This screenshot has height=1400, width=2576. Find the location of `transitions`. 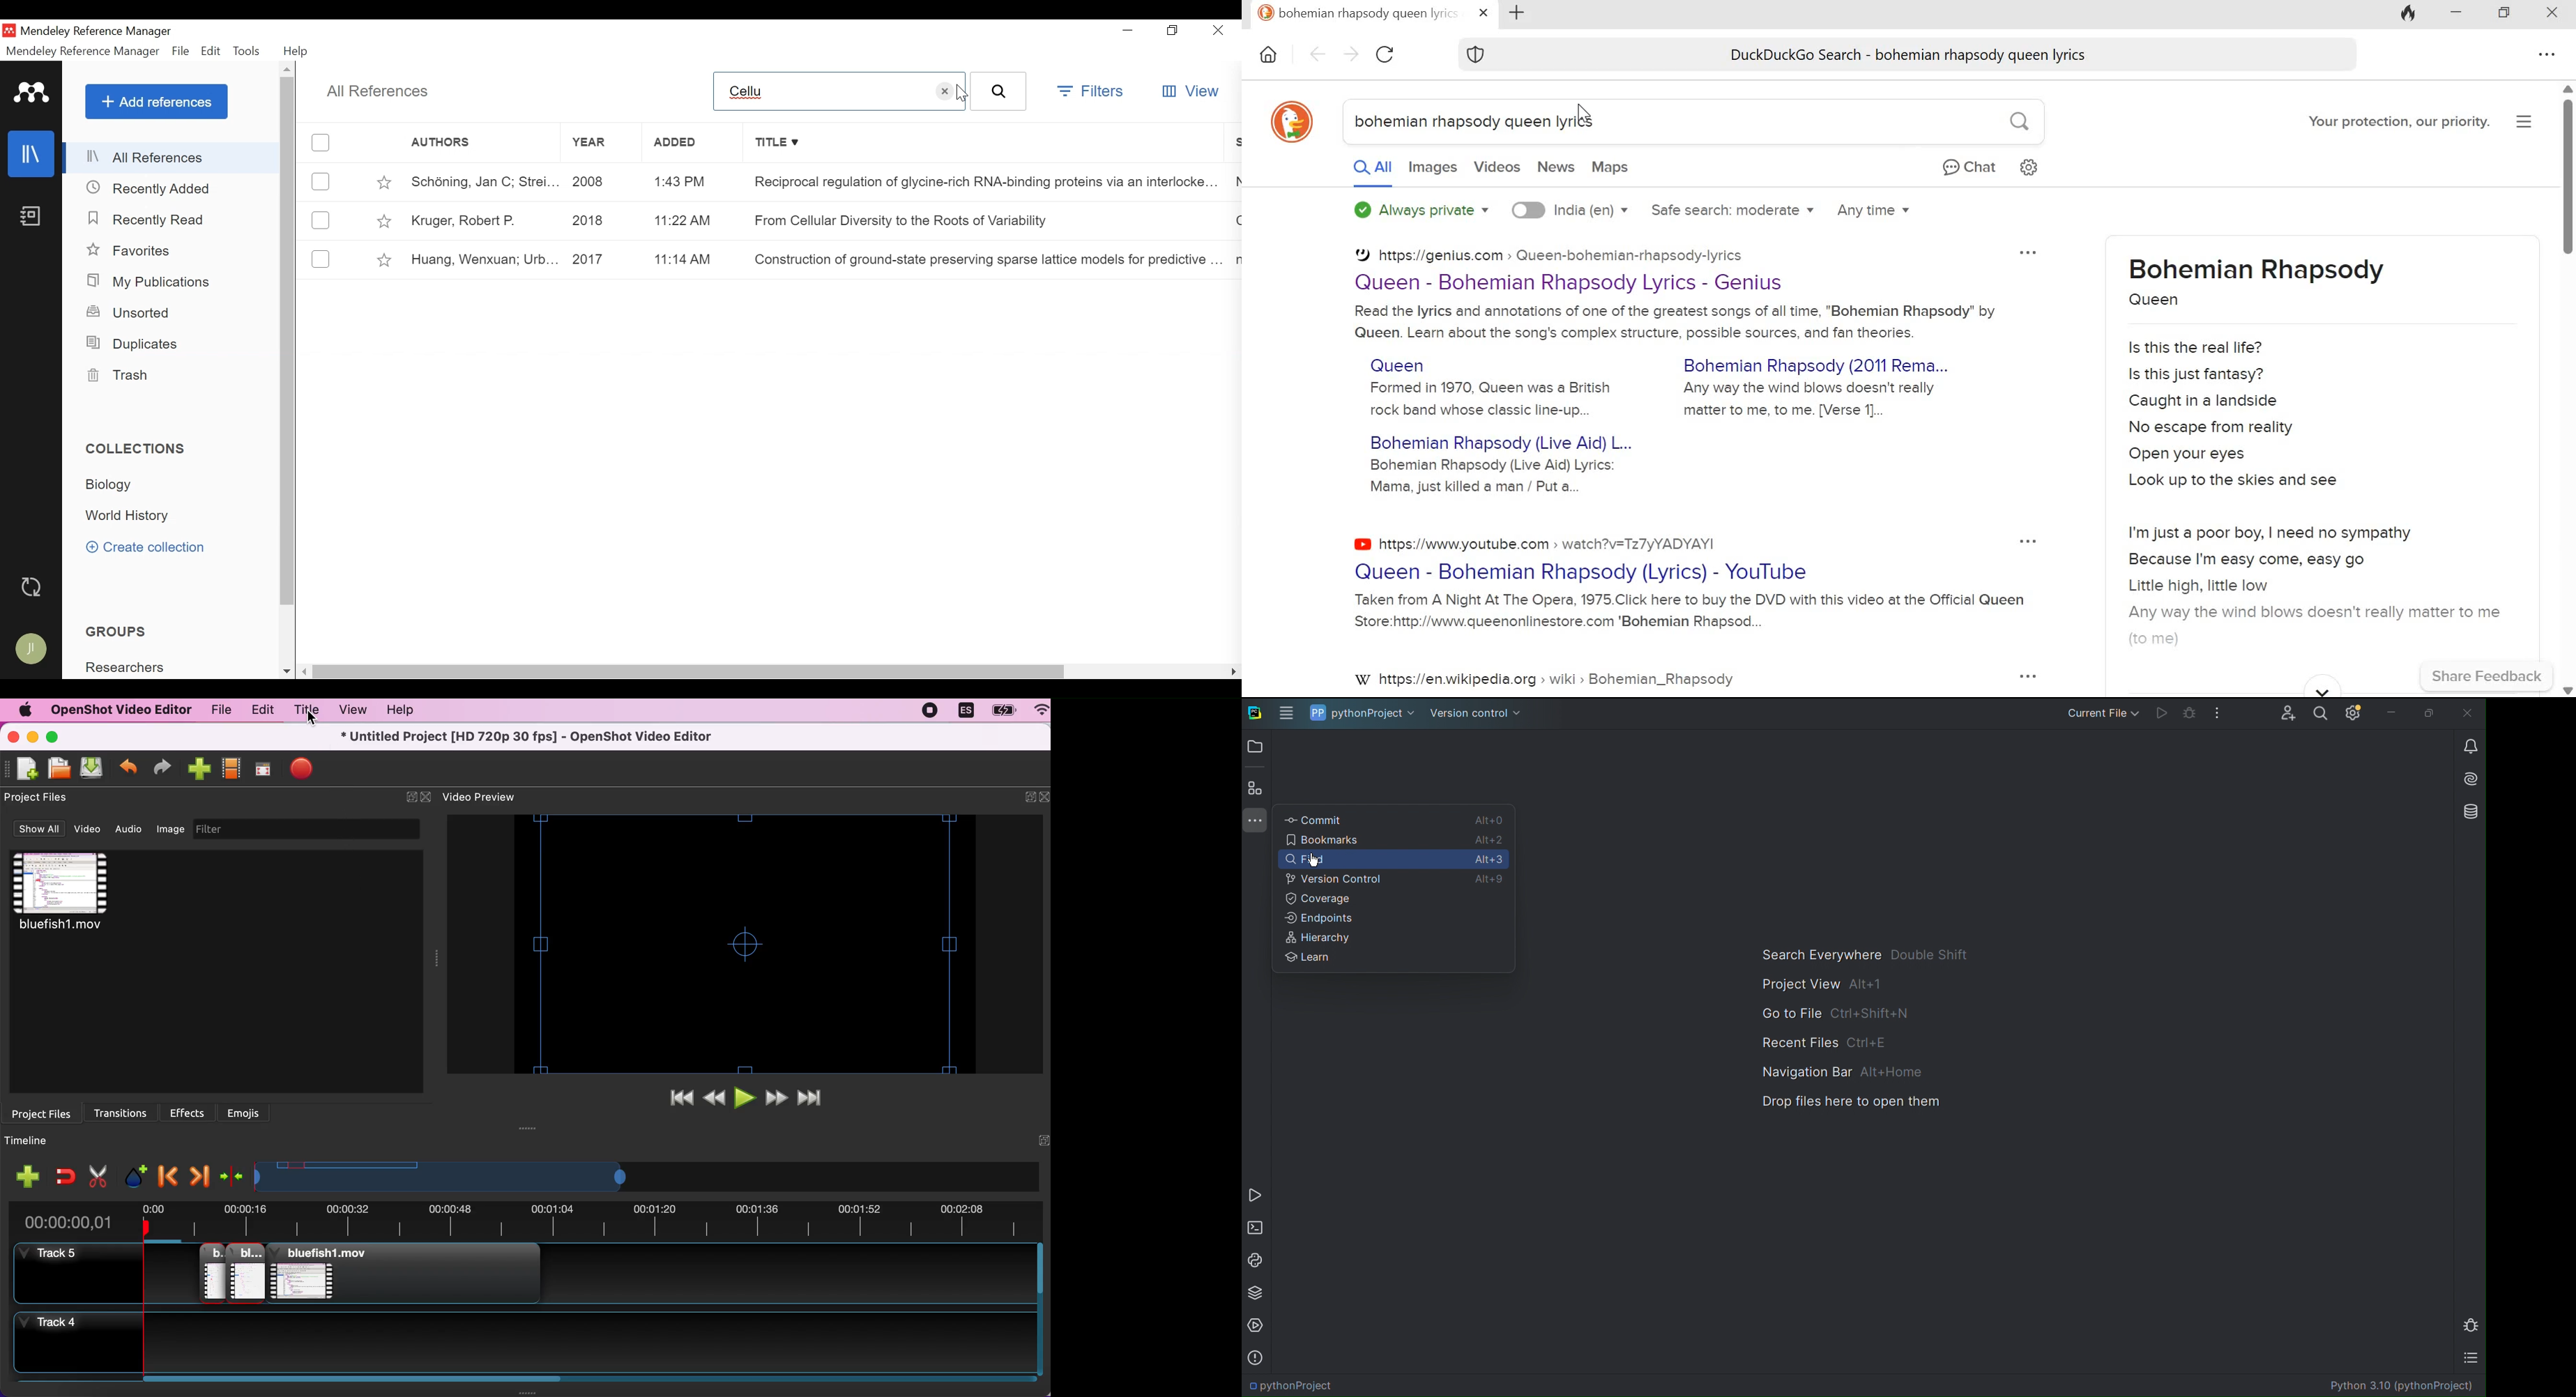

transitions is located at coordinates (125, 1111).